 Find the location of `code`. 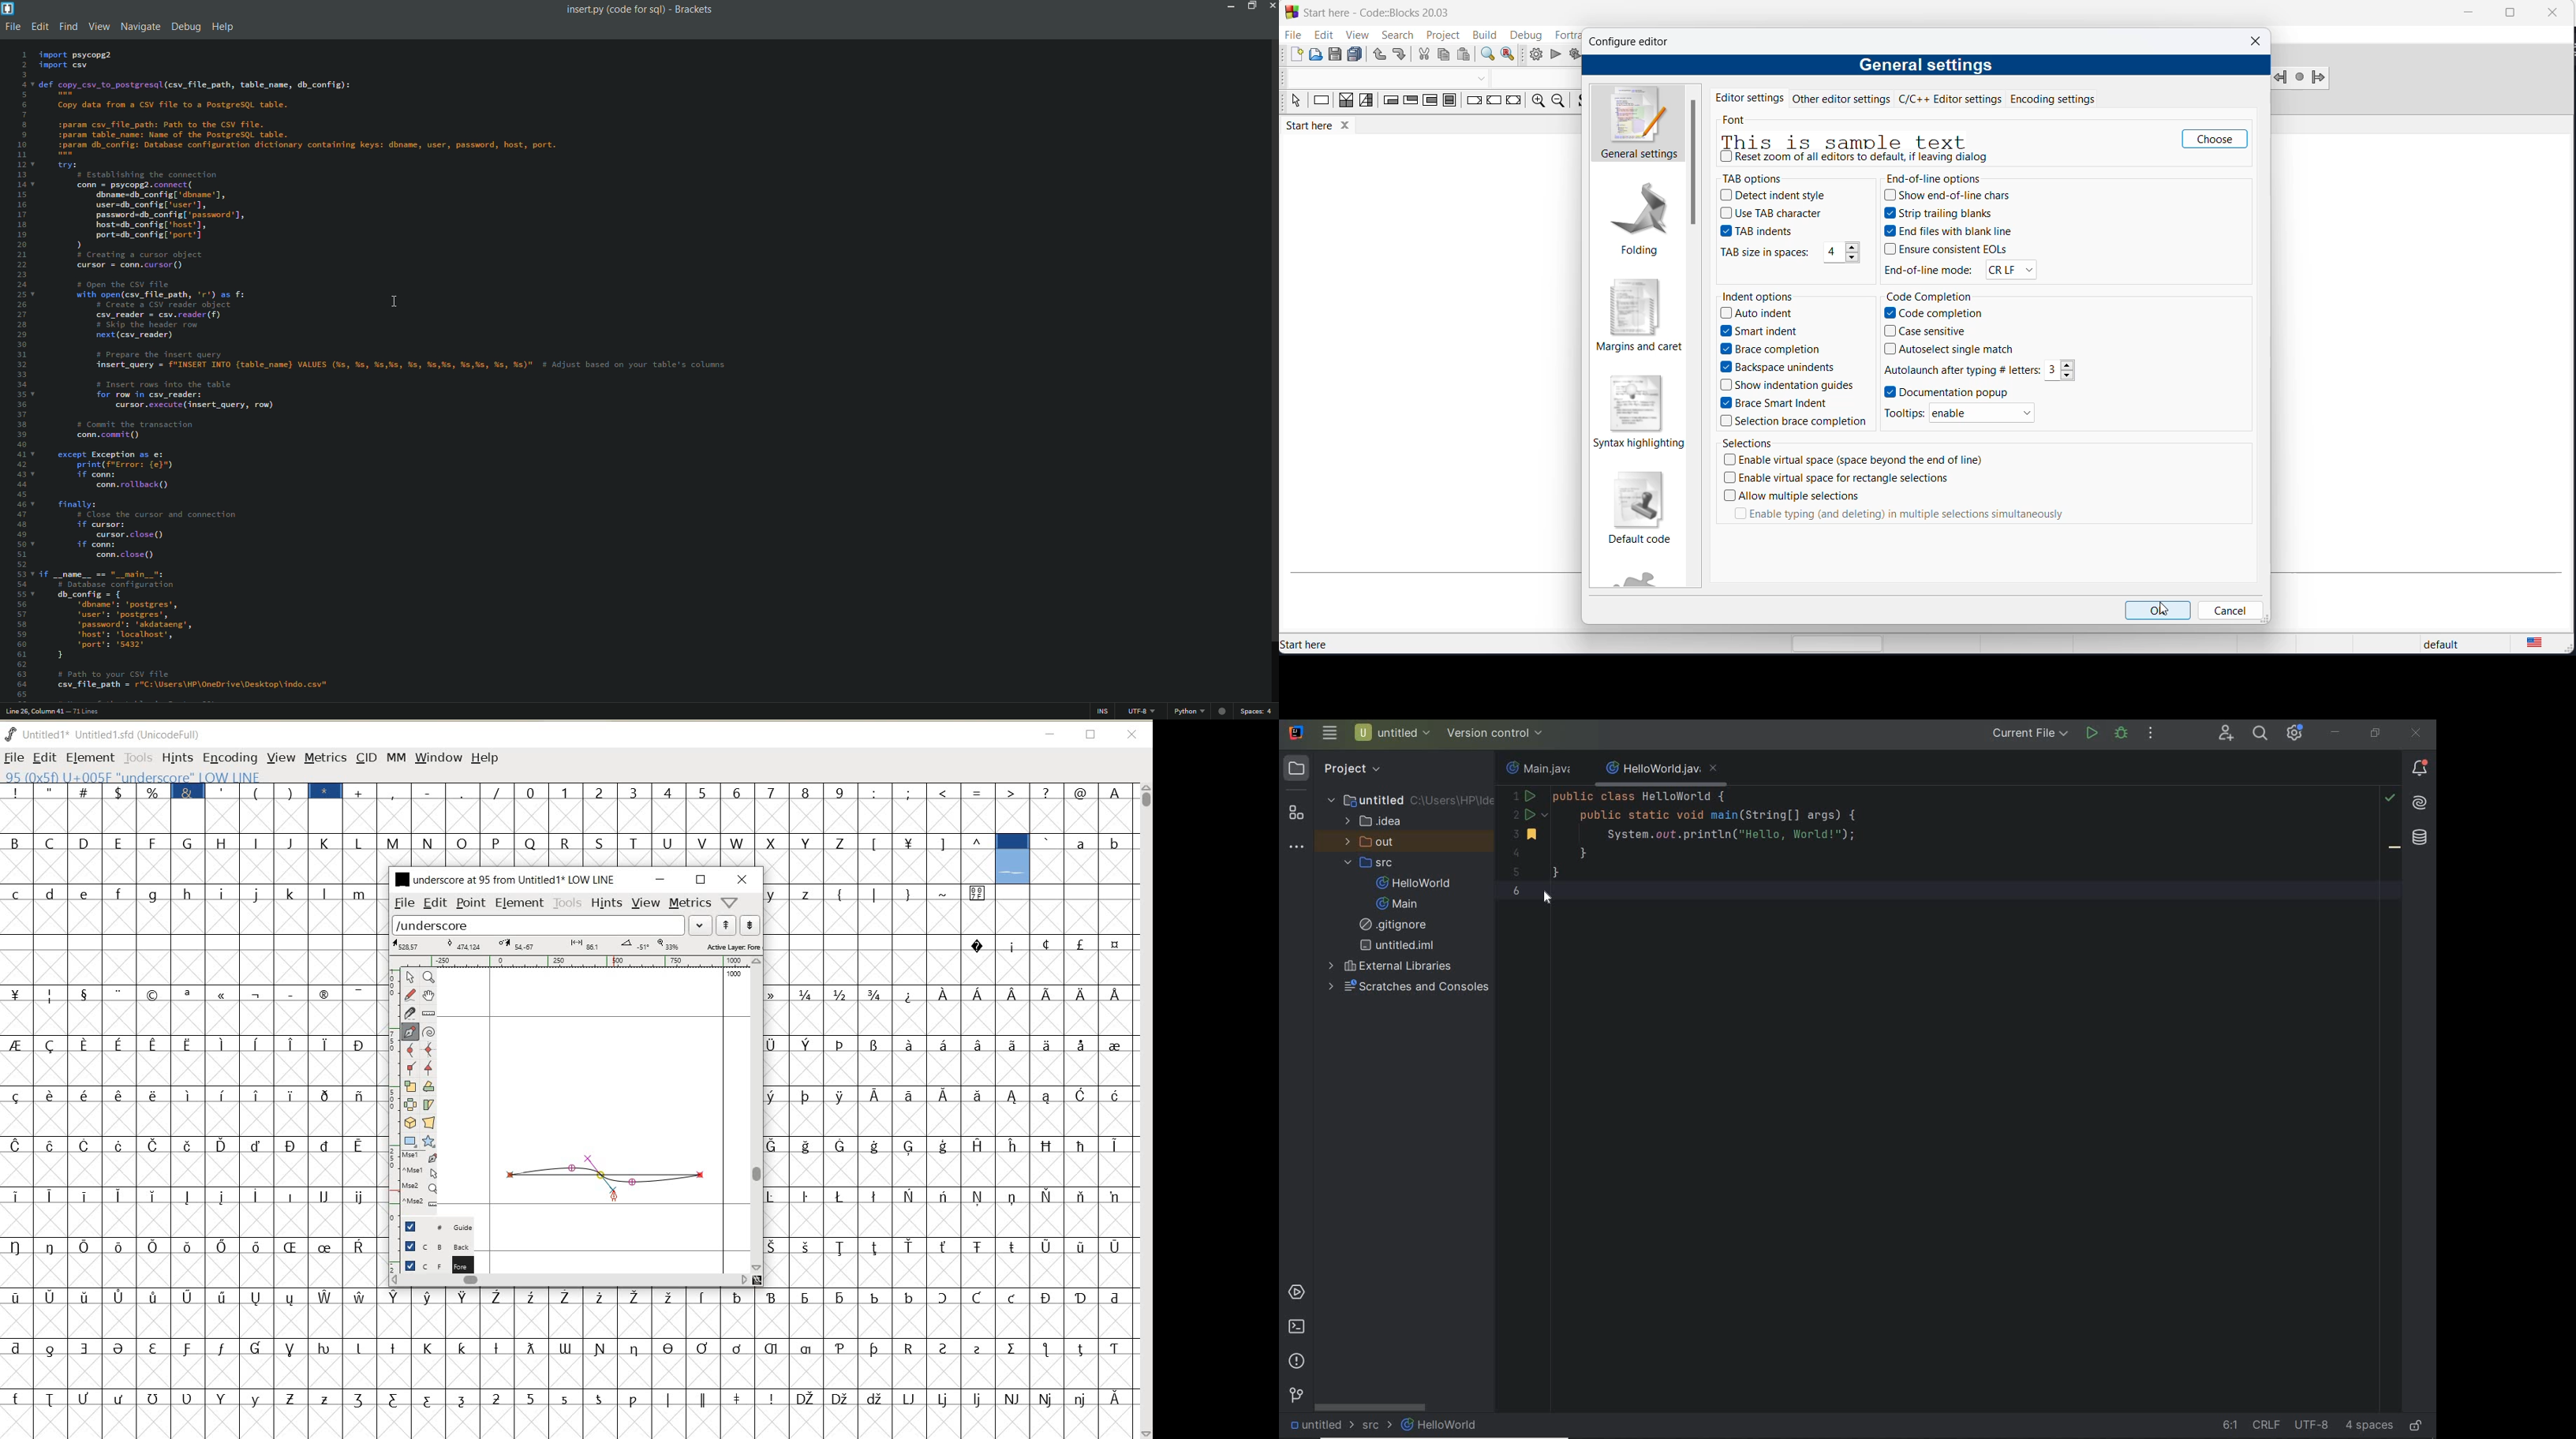

code is located at coordinates (1735, 846).